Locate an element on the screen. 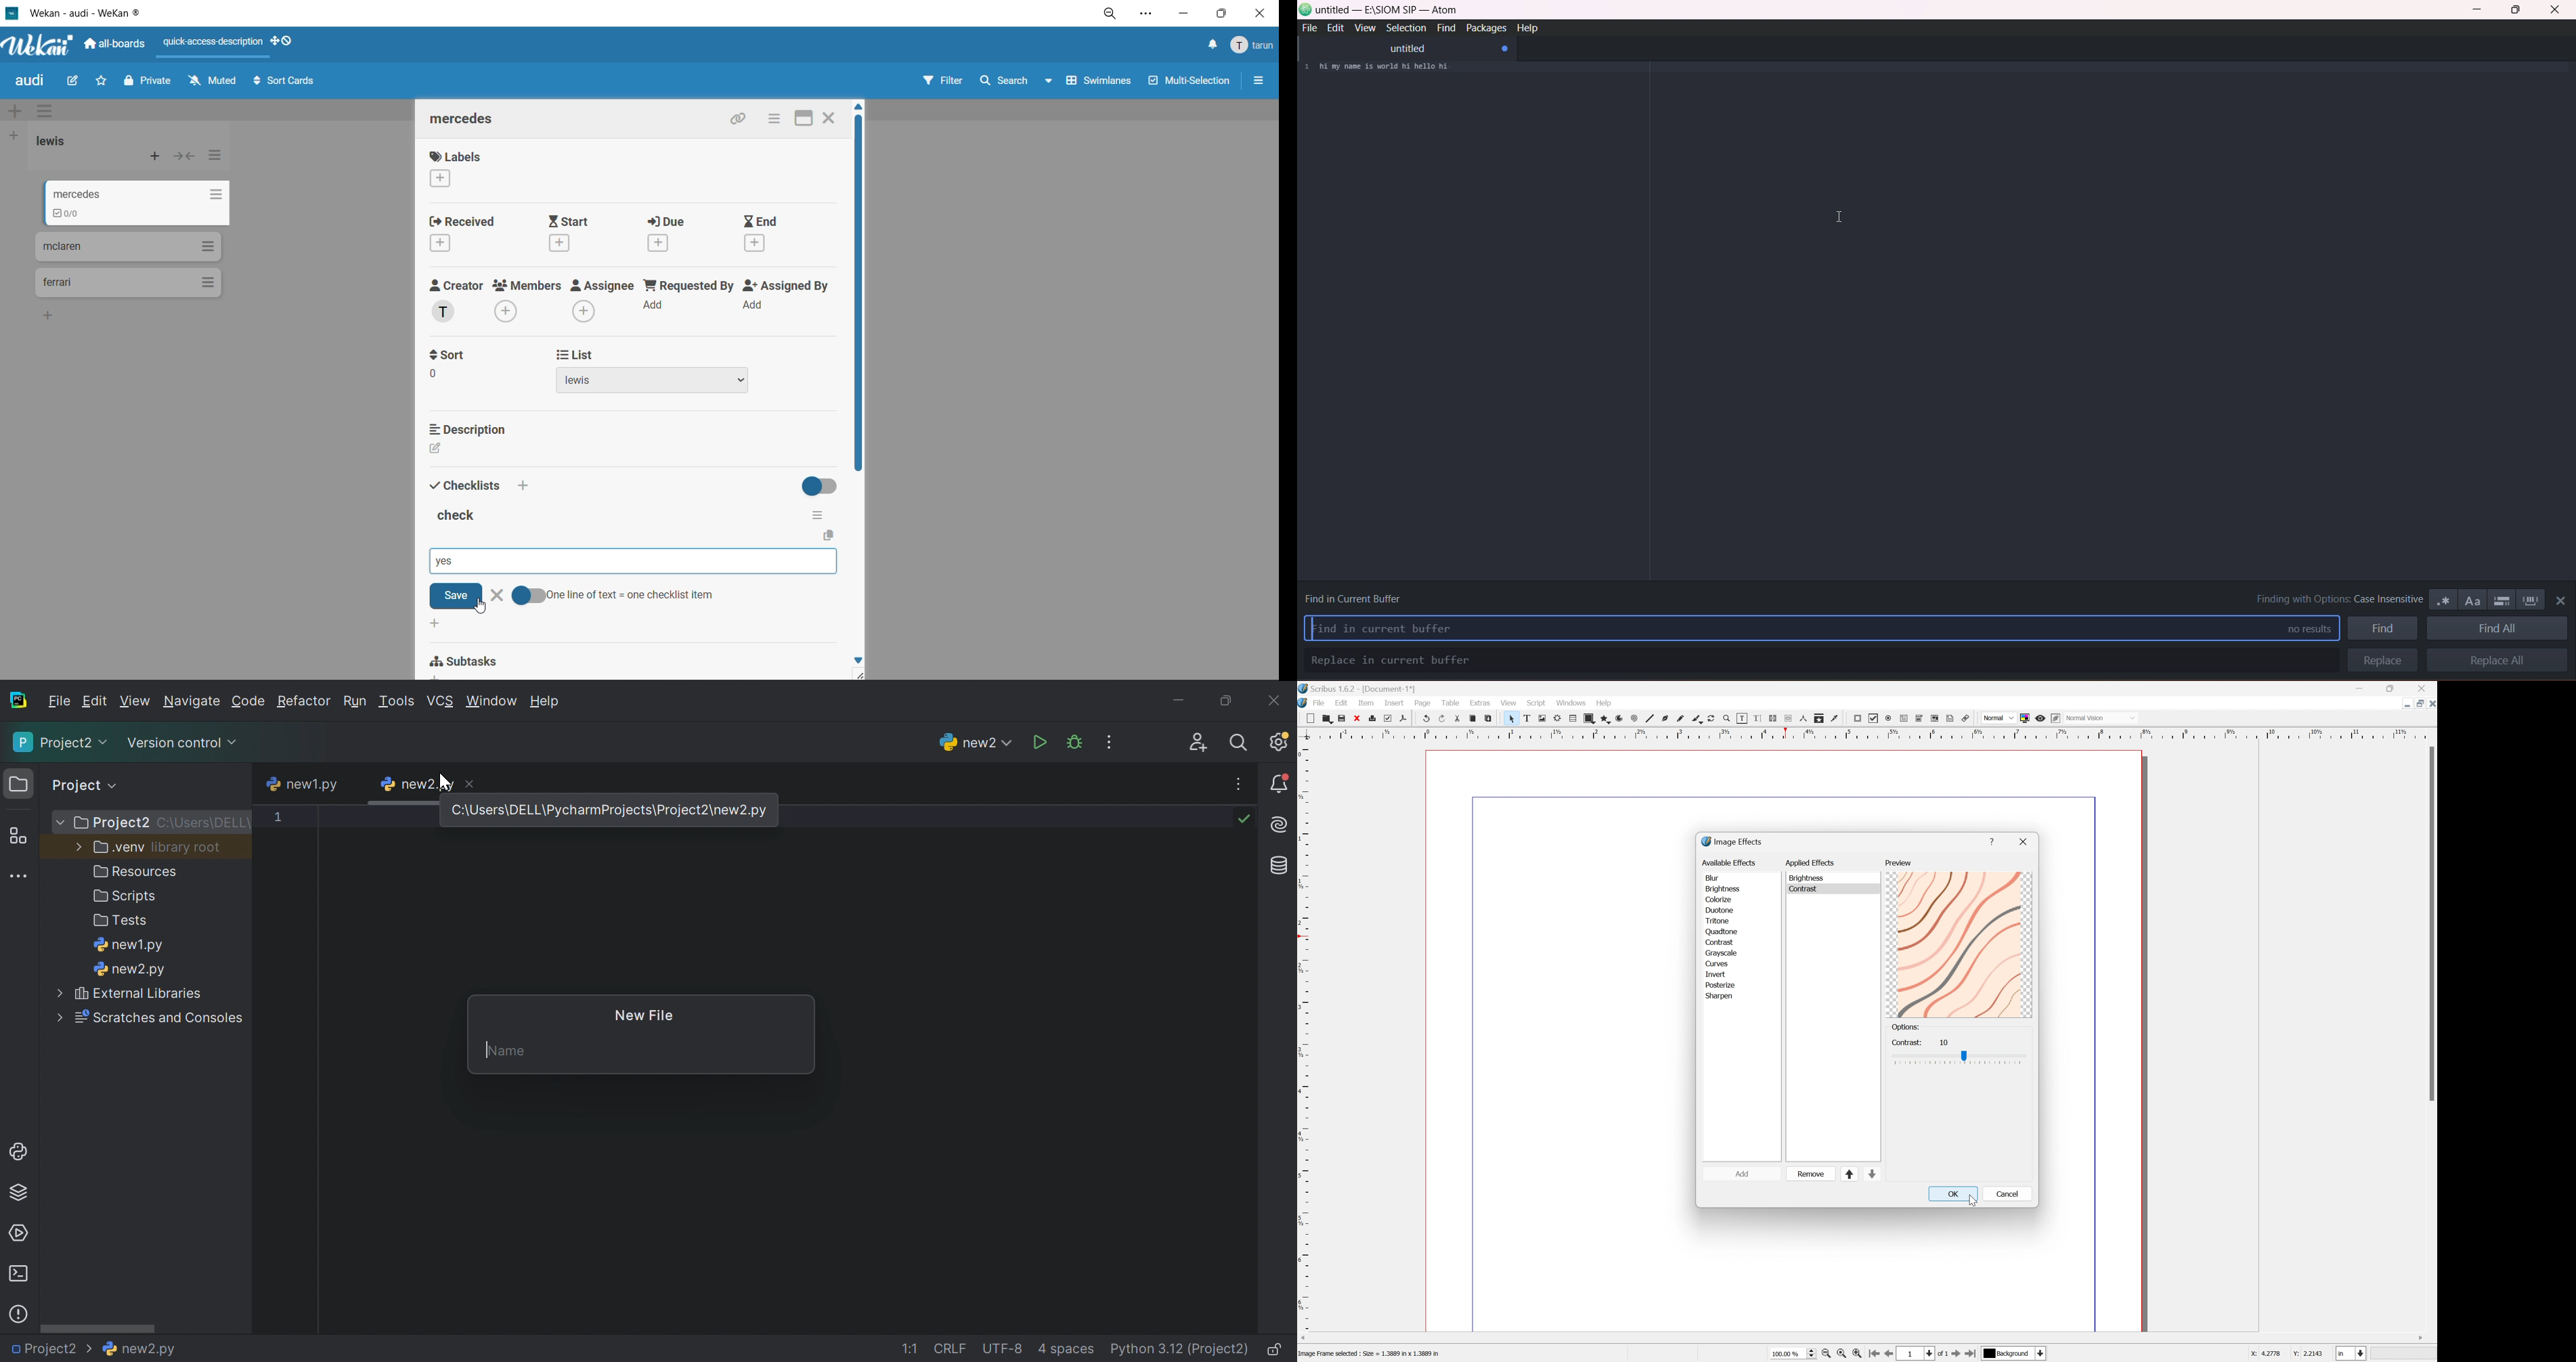  help is located at coordinates (1529, 27).